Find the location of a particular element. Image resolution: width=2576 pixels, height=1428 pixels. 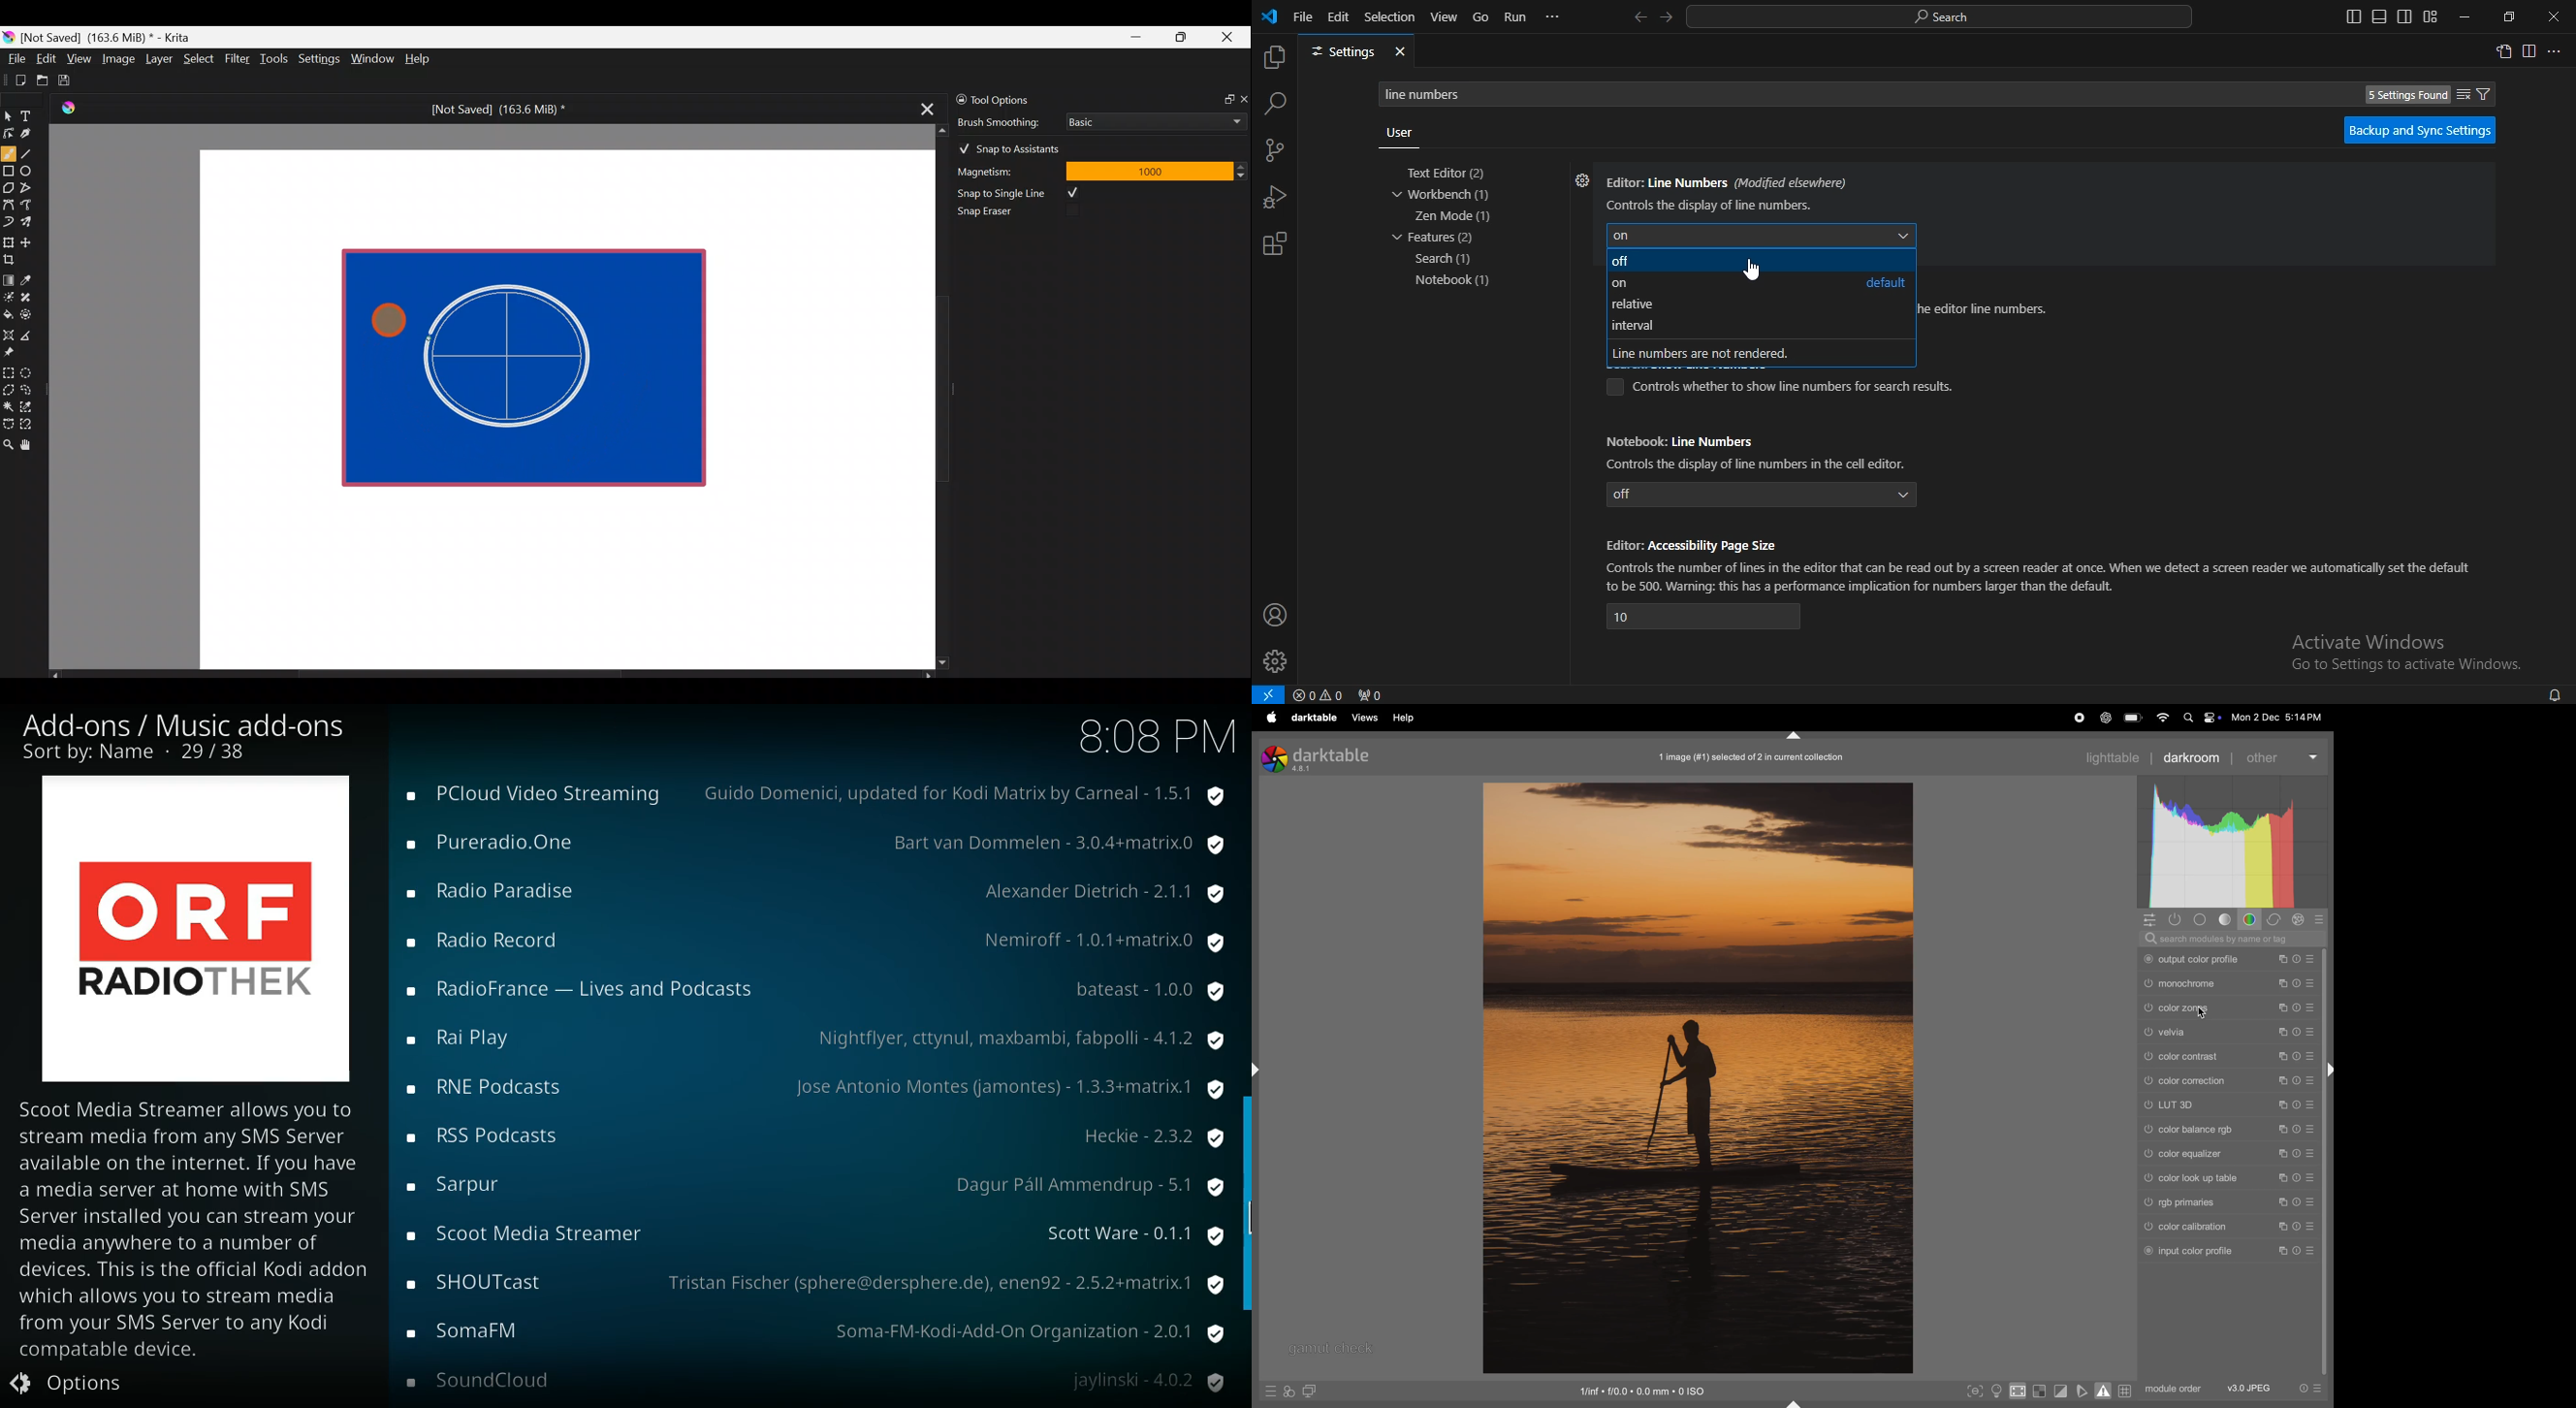

Copy is located at coordinates (2282, 1154).